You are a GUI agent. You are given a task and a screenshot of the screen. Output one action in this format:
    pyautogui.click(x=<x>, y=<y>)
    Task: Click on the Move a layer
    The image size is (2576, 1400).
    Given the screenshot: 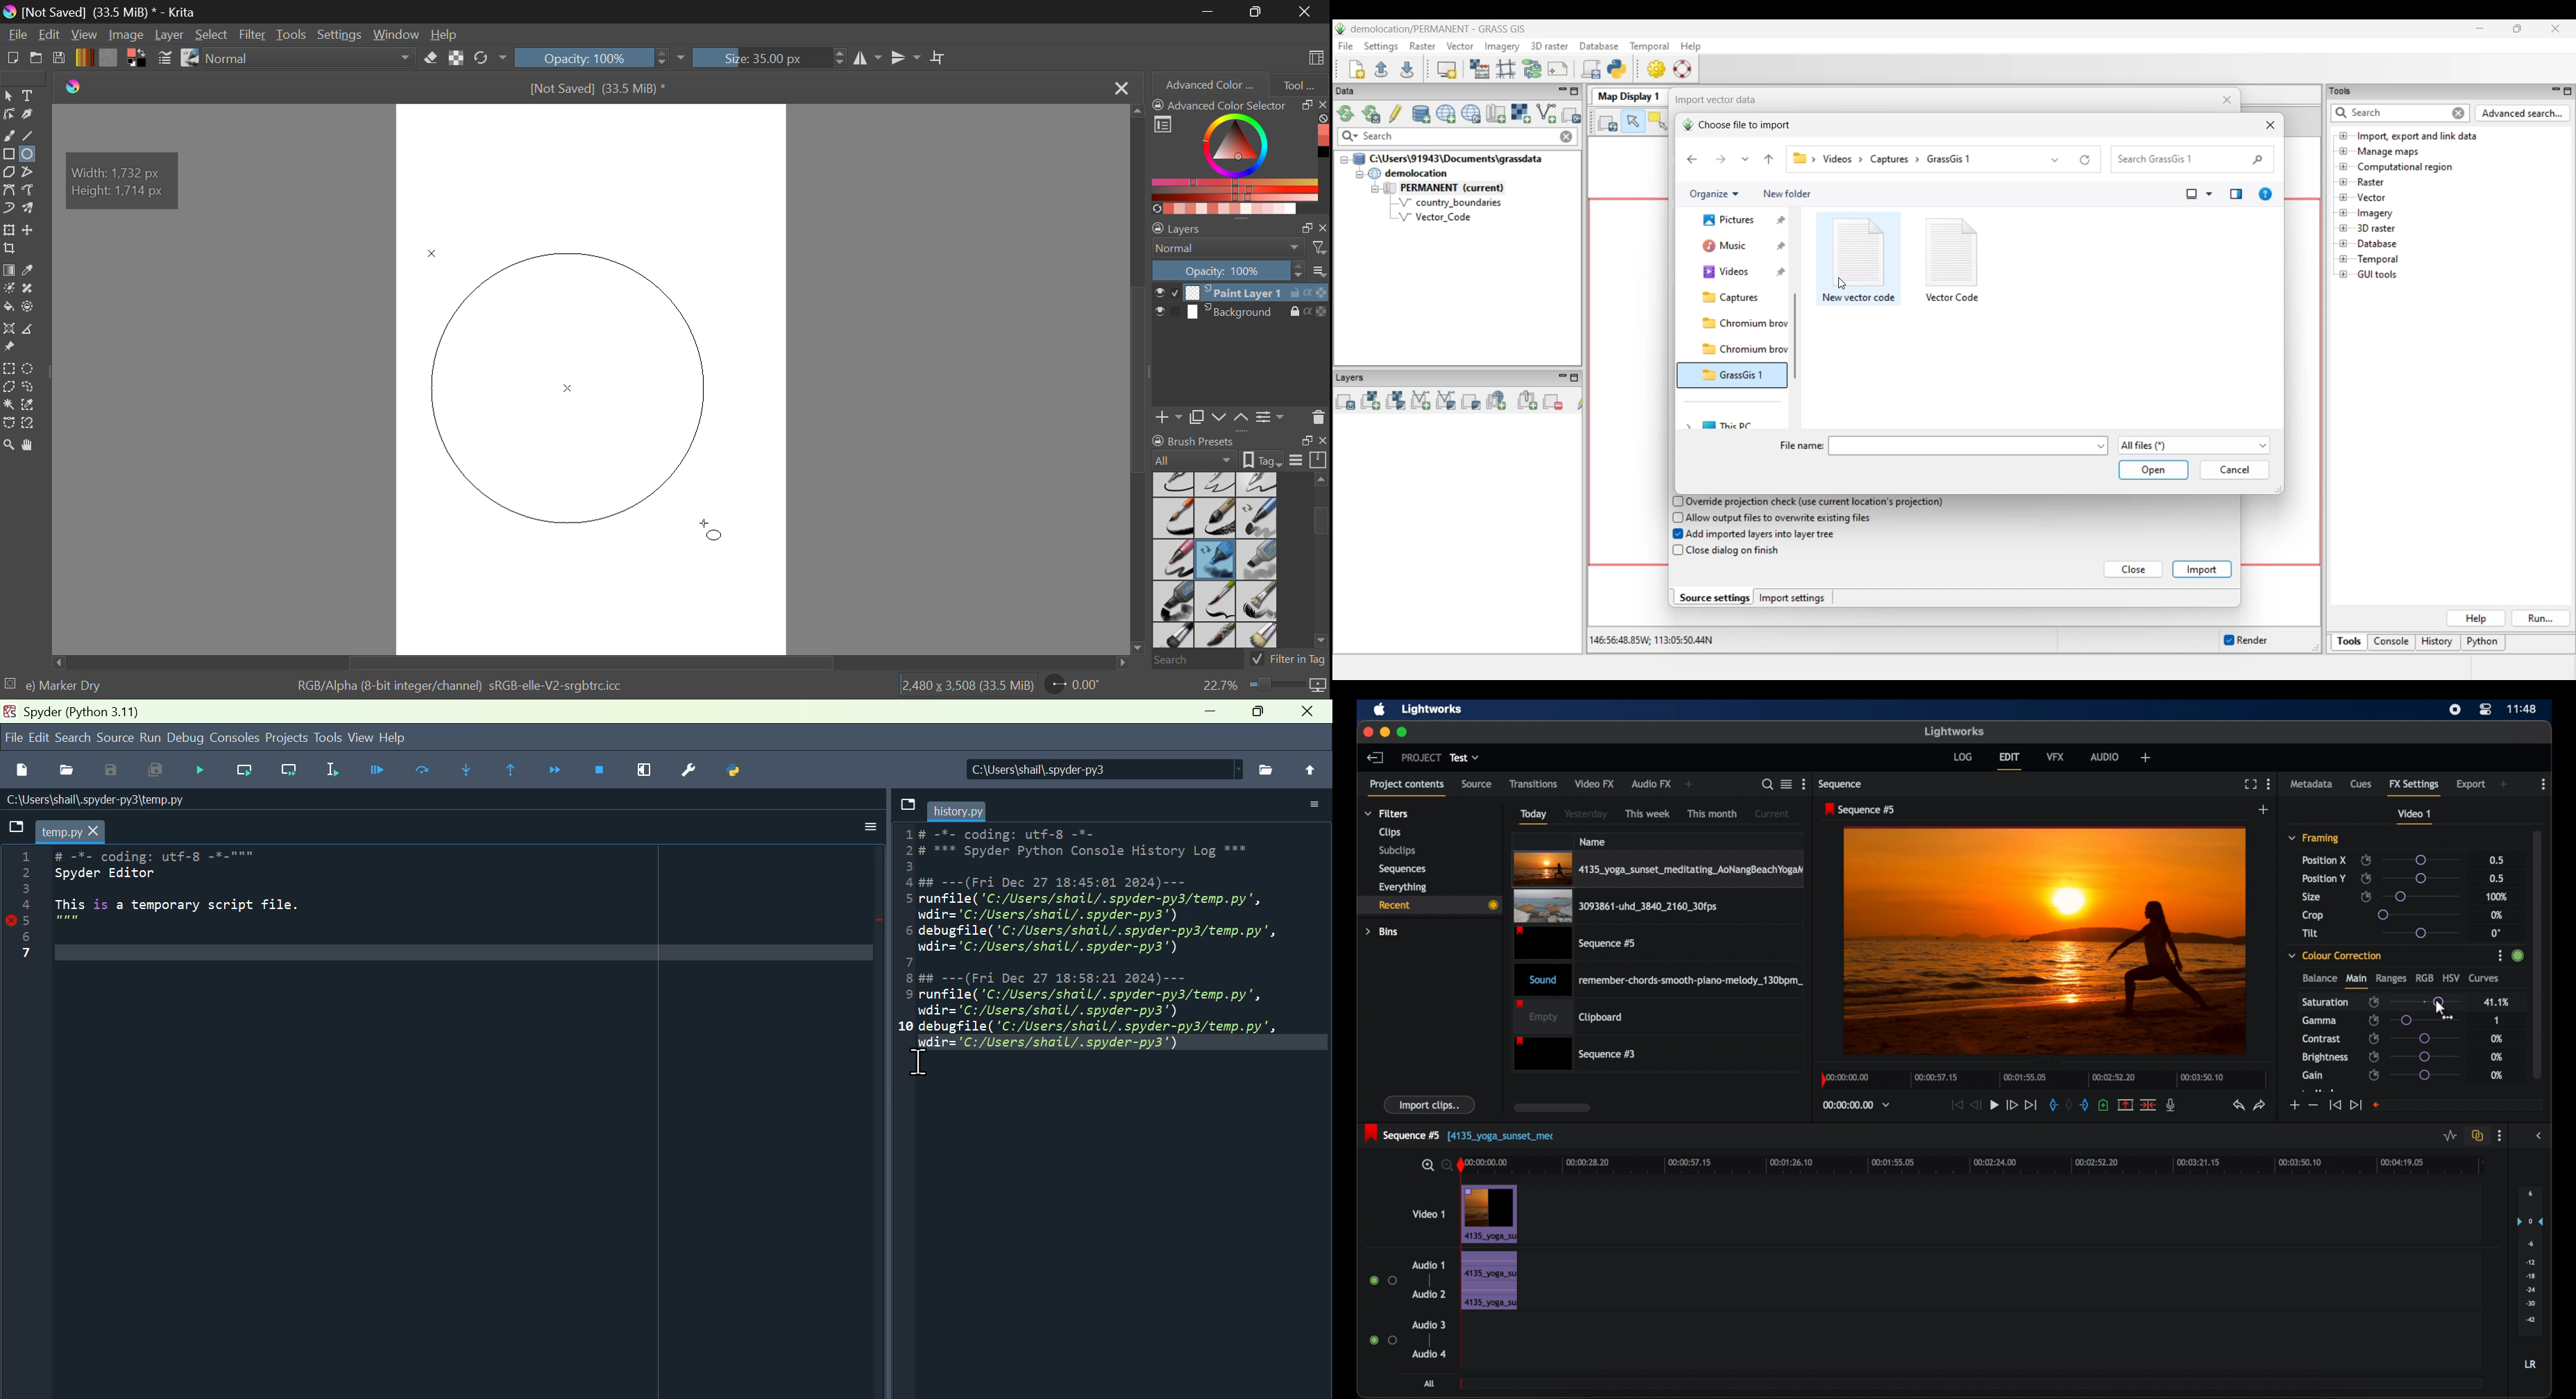 What is the action you would take?
    pyautogui.click(x=30, y=230)
    